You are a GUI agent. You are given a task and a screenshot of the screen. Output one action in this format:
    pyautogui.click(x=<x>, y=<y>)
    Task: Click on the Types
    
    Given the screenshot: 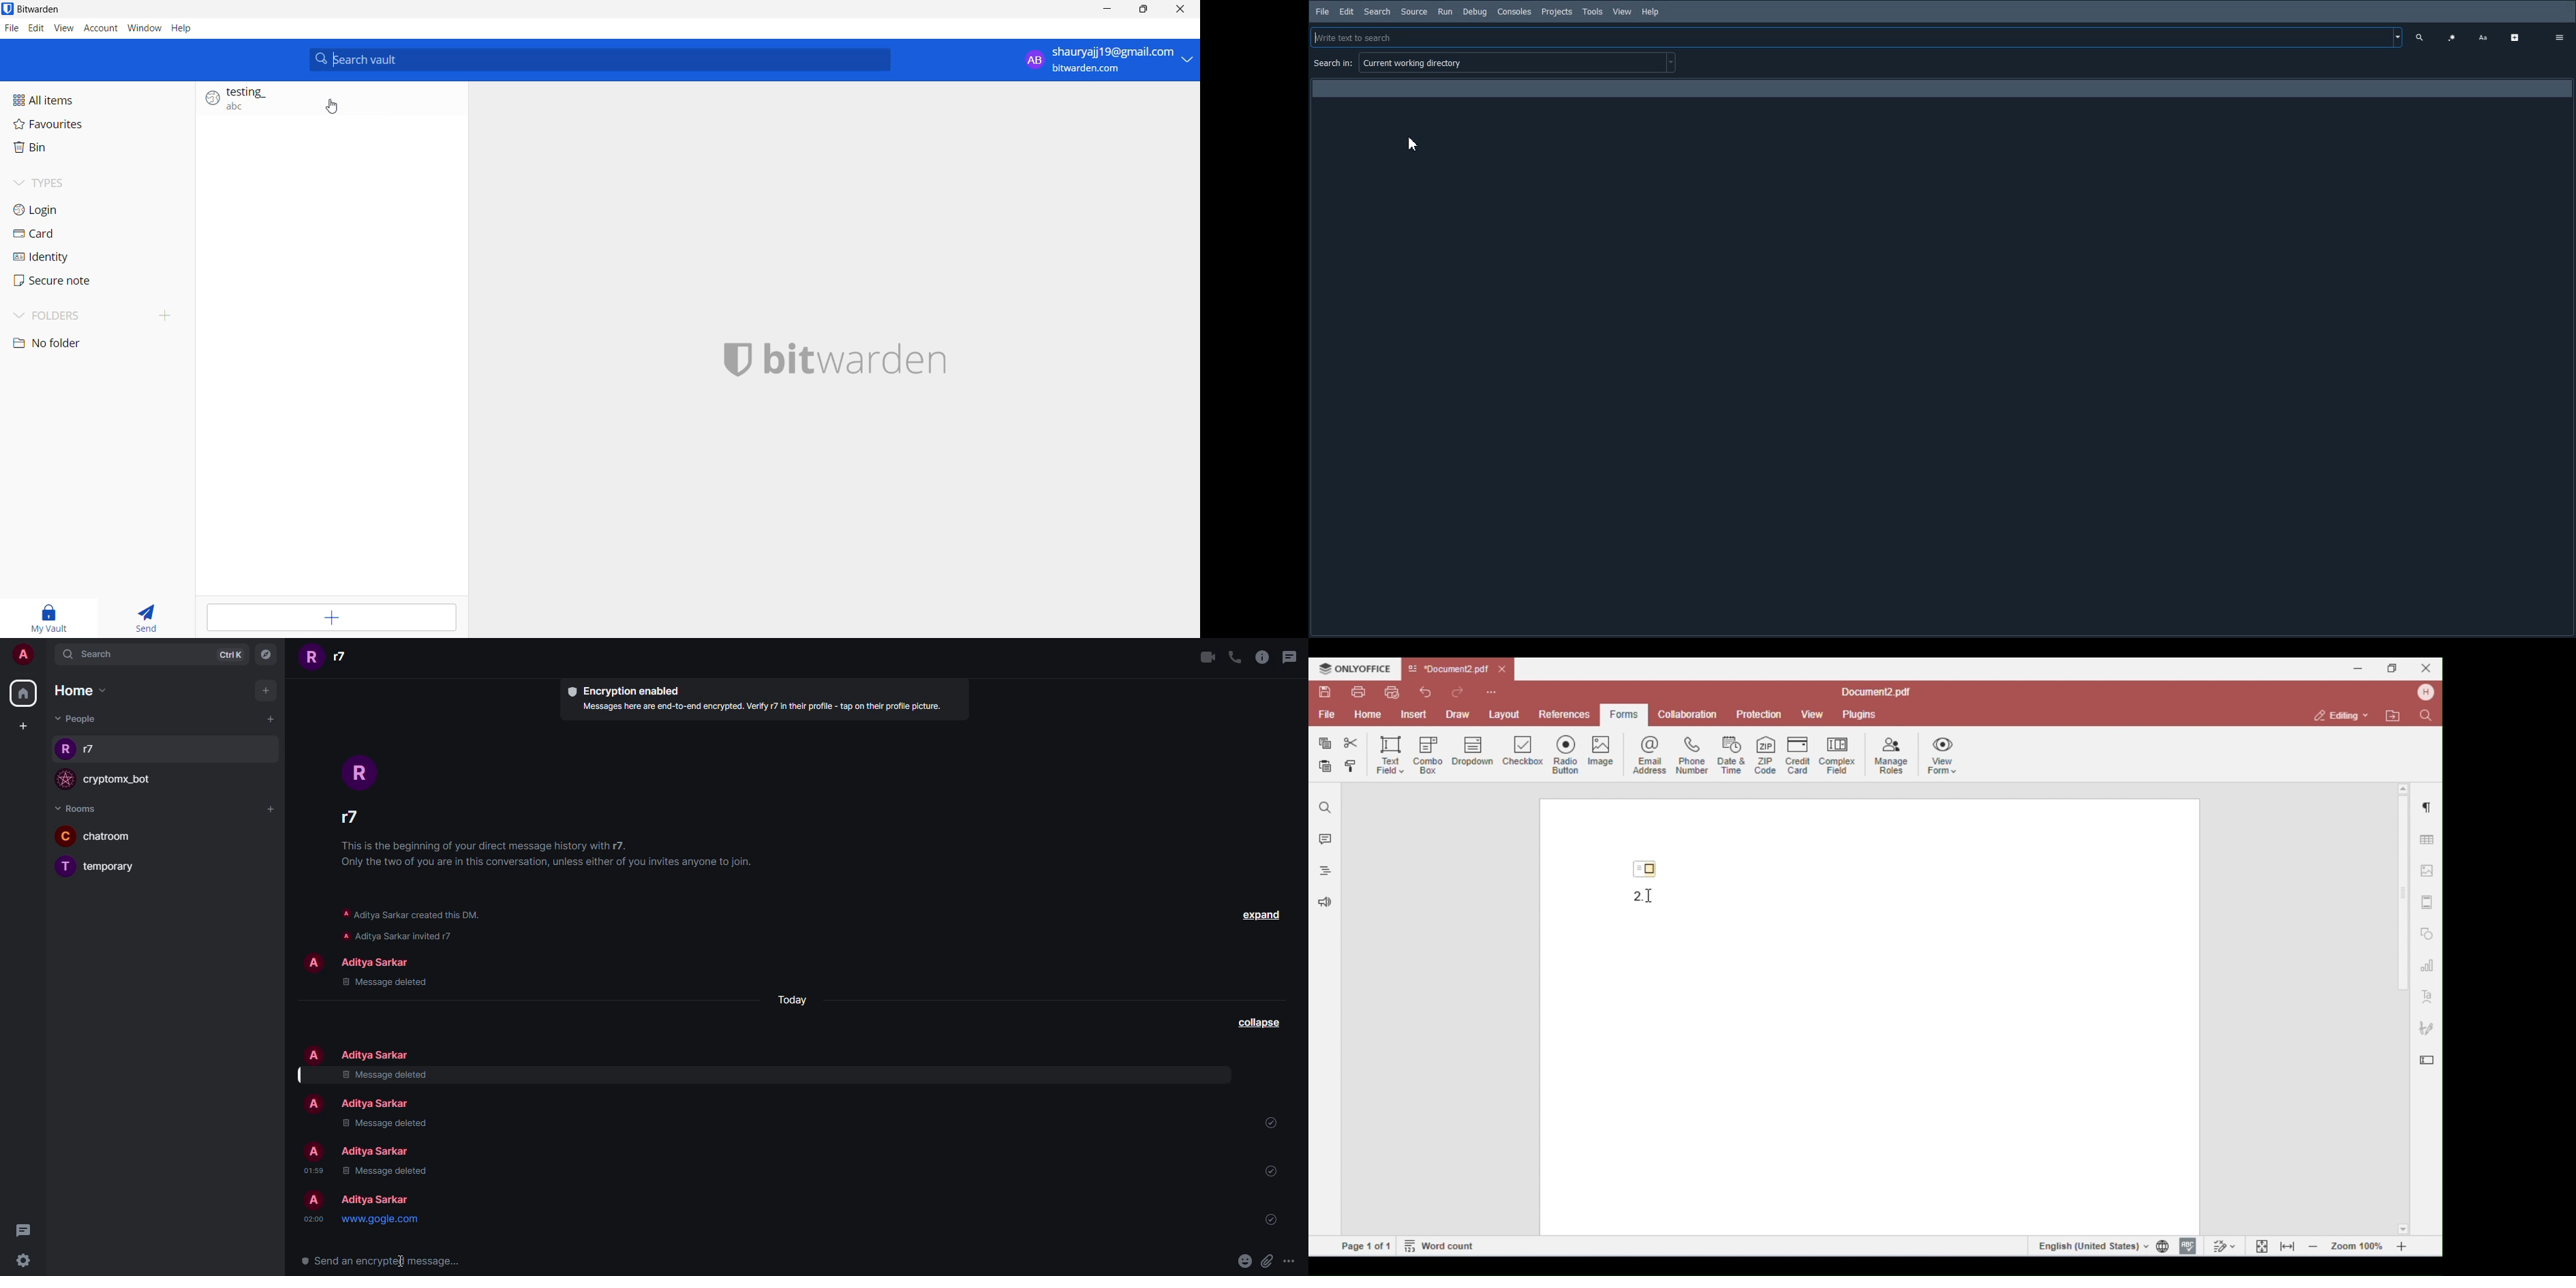 What is the action you would take?
    pyautogui.click(x=92, y=180)
    